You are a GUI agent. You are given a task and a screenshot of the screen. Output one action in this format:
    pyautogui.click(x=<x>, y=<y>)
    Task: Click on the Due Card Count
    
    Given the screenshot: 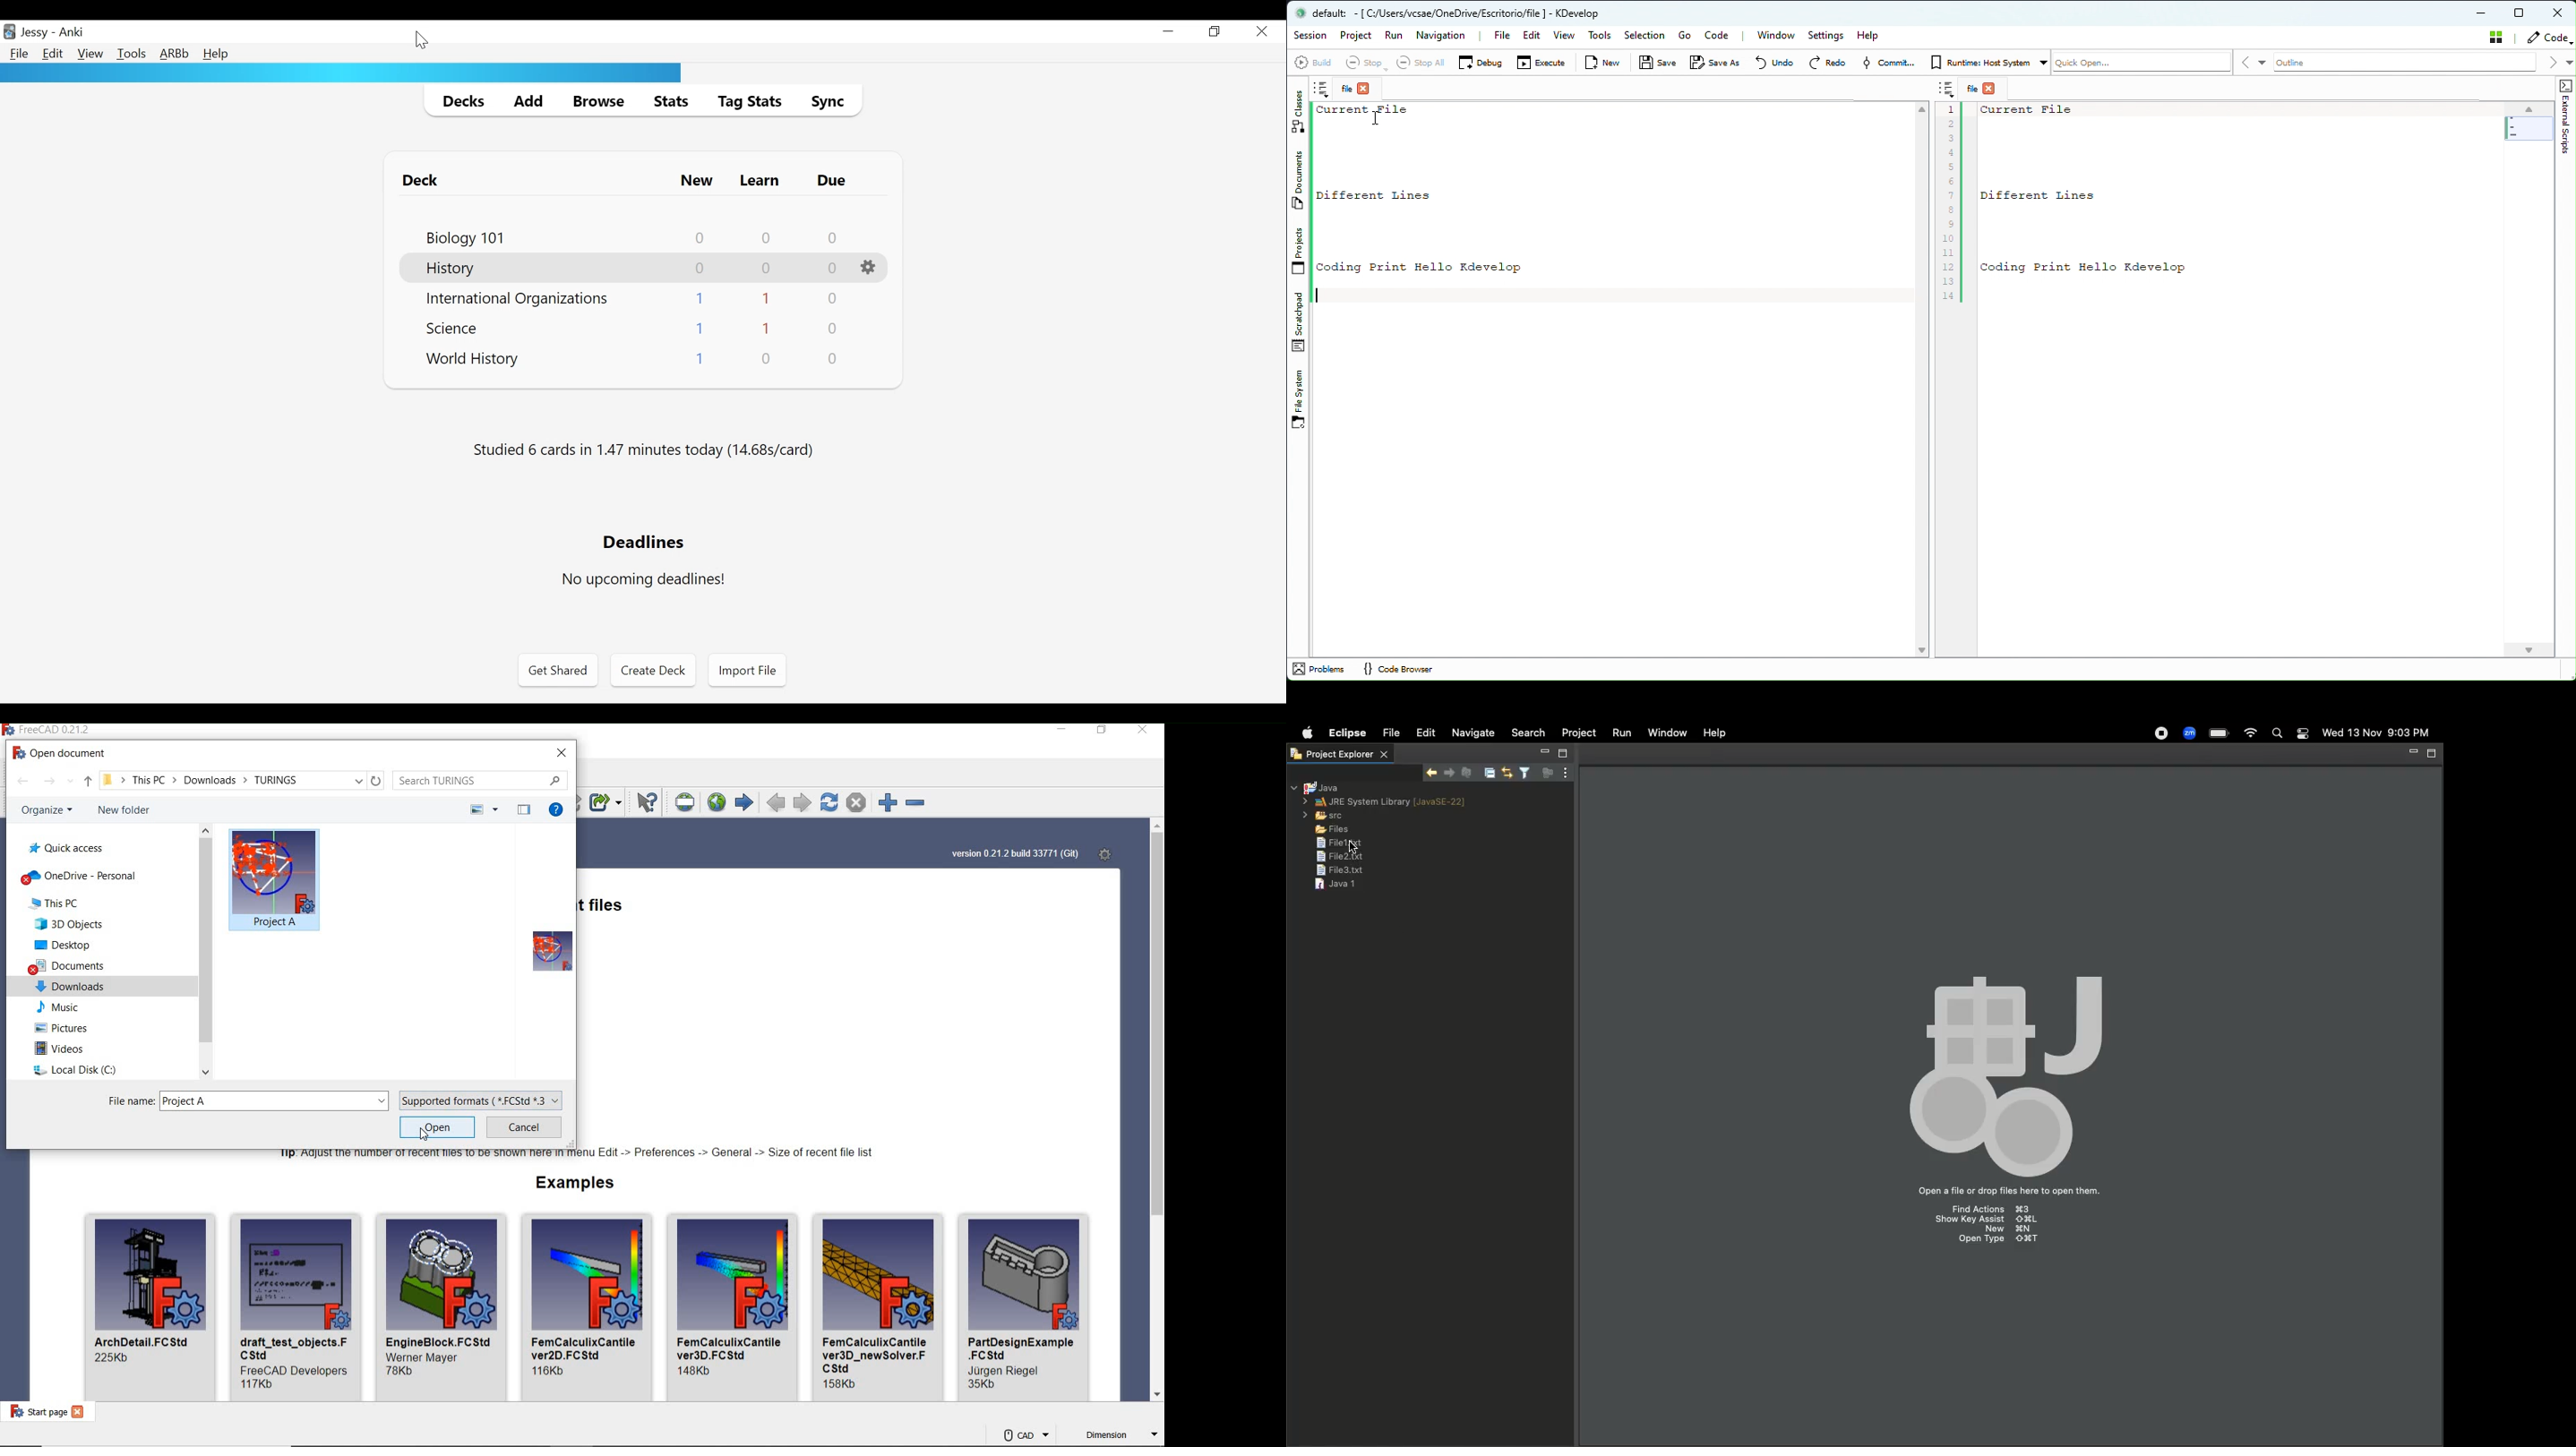 What is the action you would take?
    pyautogui.click(x=834, y=238)
    